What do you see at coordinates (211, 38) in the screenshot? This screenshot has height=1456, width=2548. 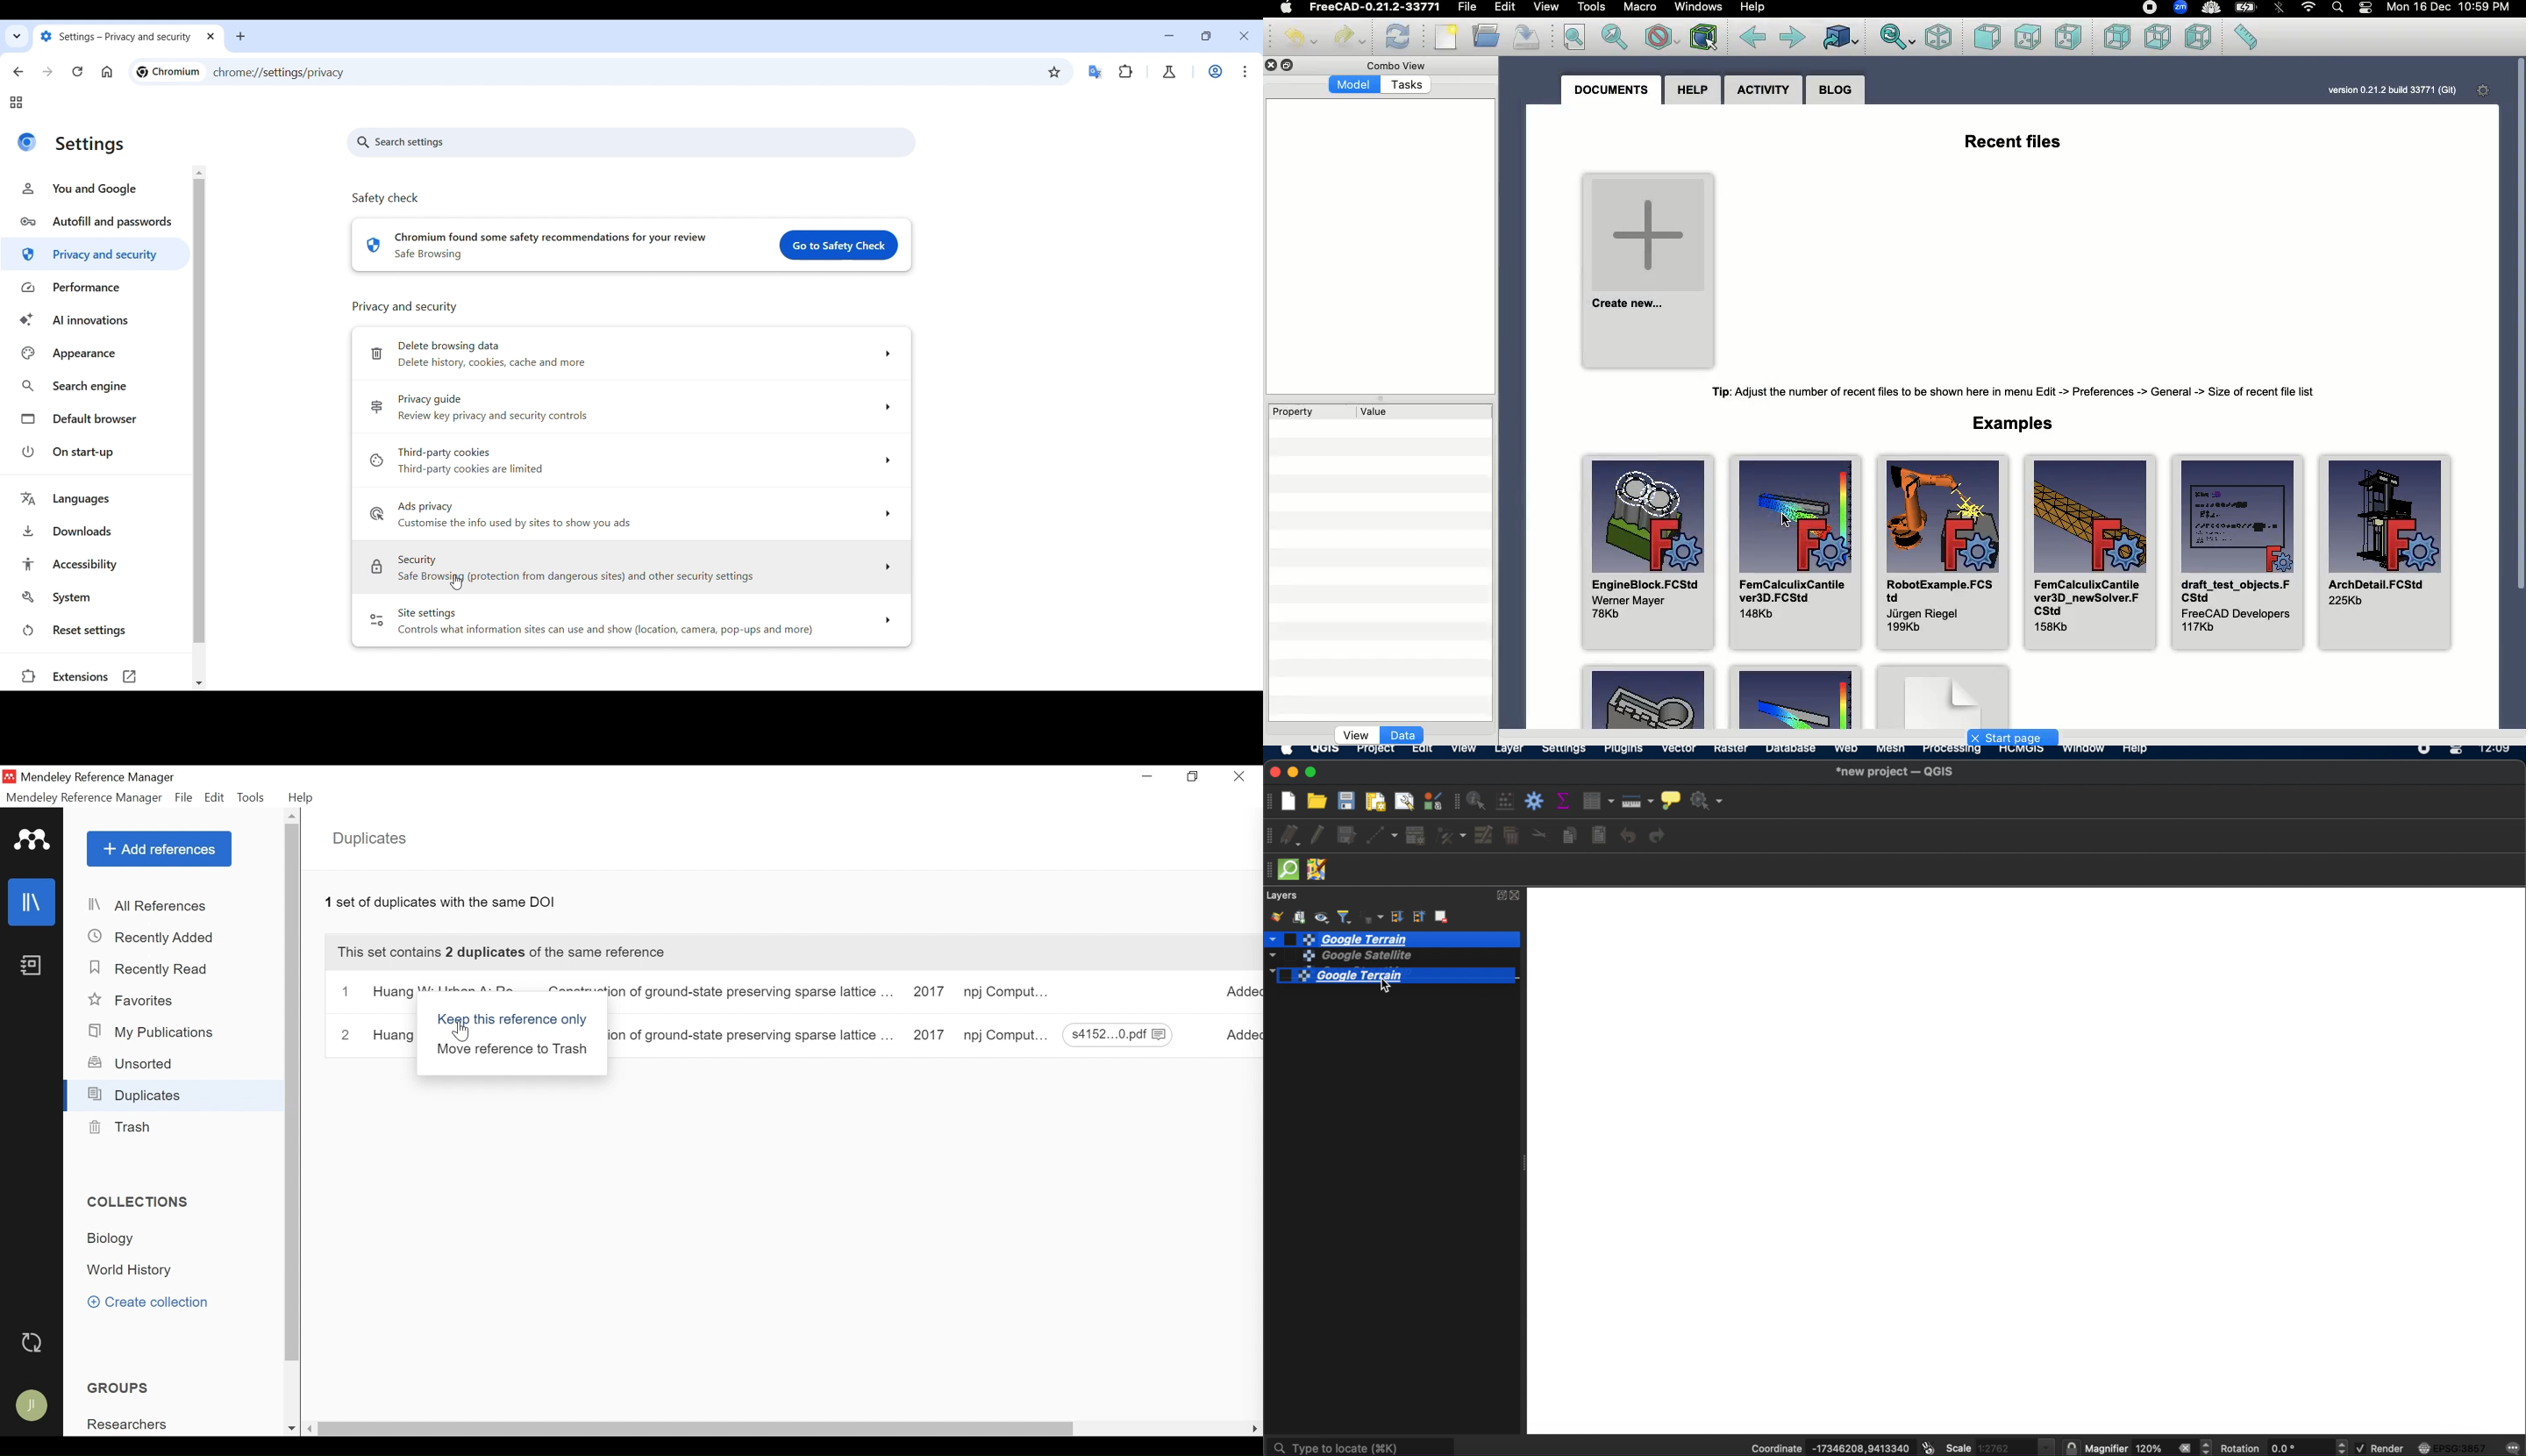 I see `close` at bounding box center [211, 38].